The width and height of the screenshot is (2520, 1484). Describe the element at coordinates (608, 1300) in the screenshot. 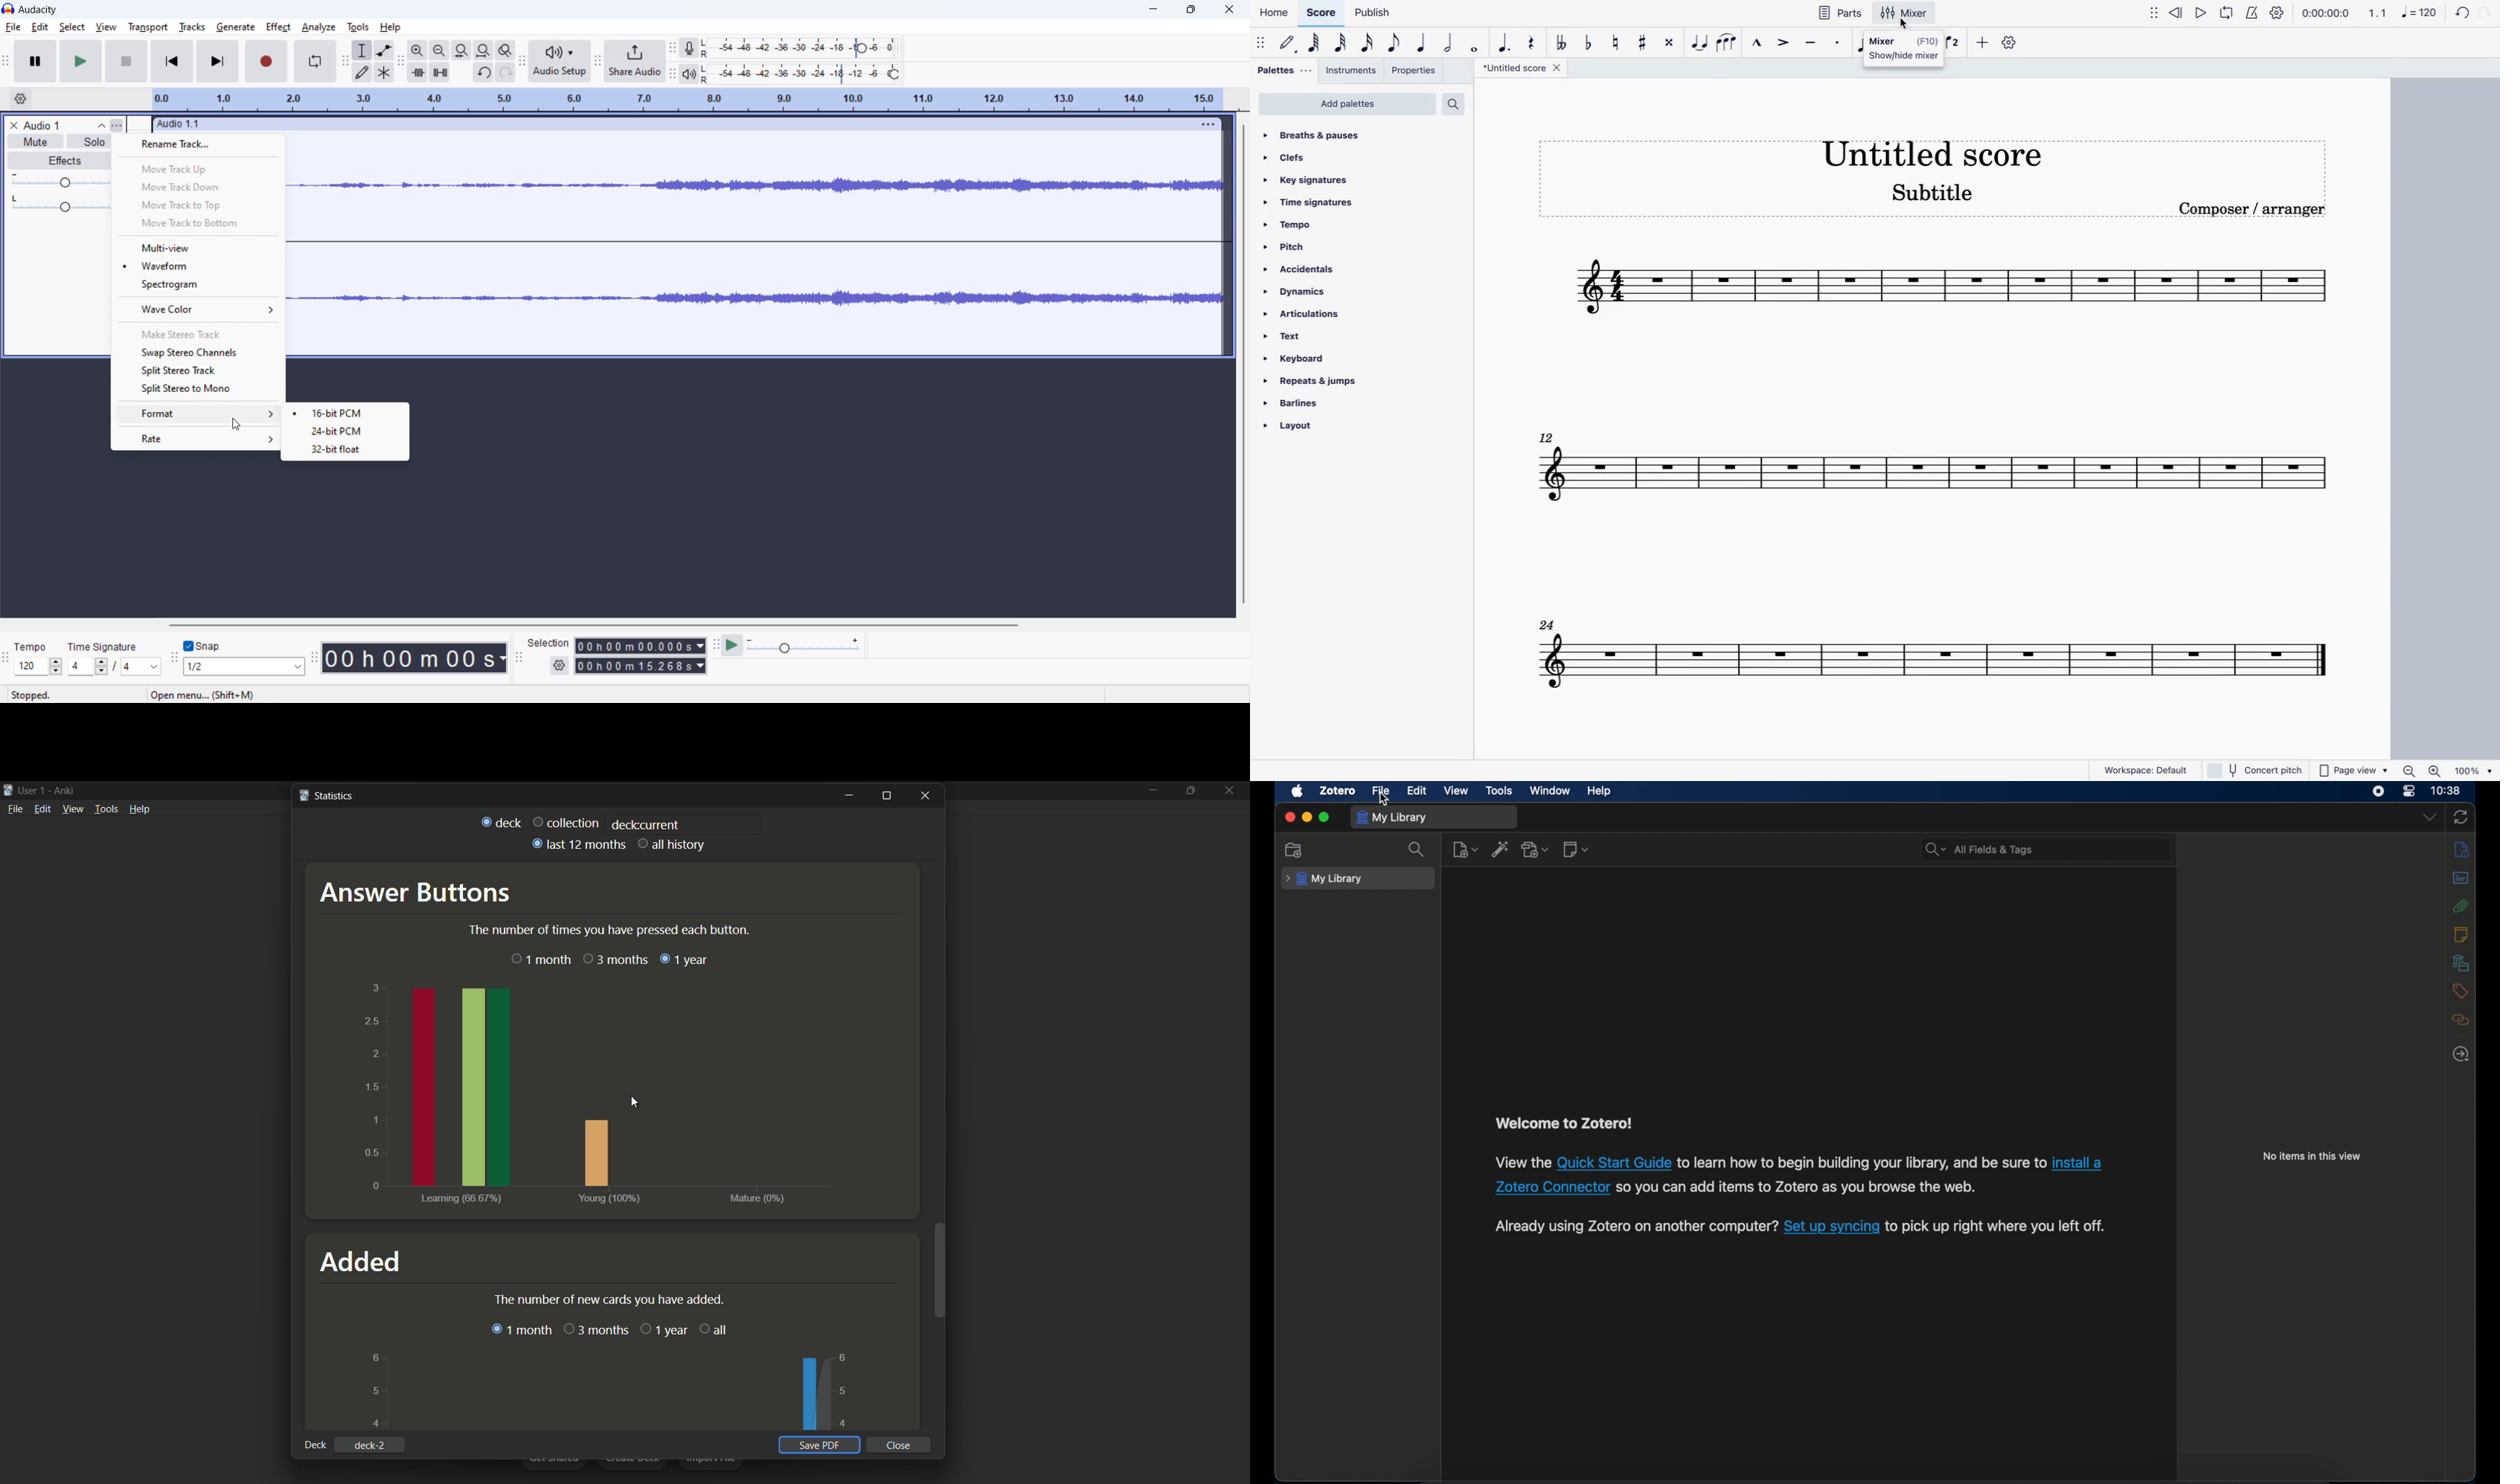

I see `The number of new cards you have added` at that location.